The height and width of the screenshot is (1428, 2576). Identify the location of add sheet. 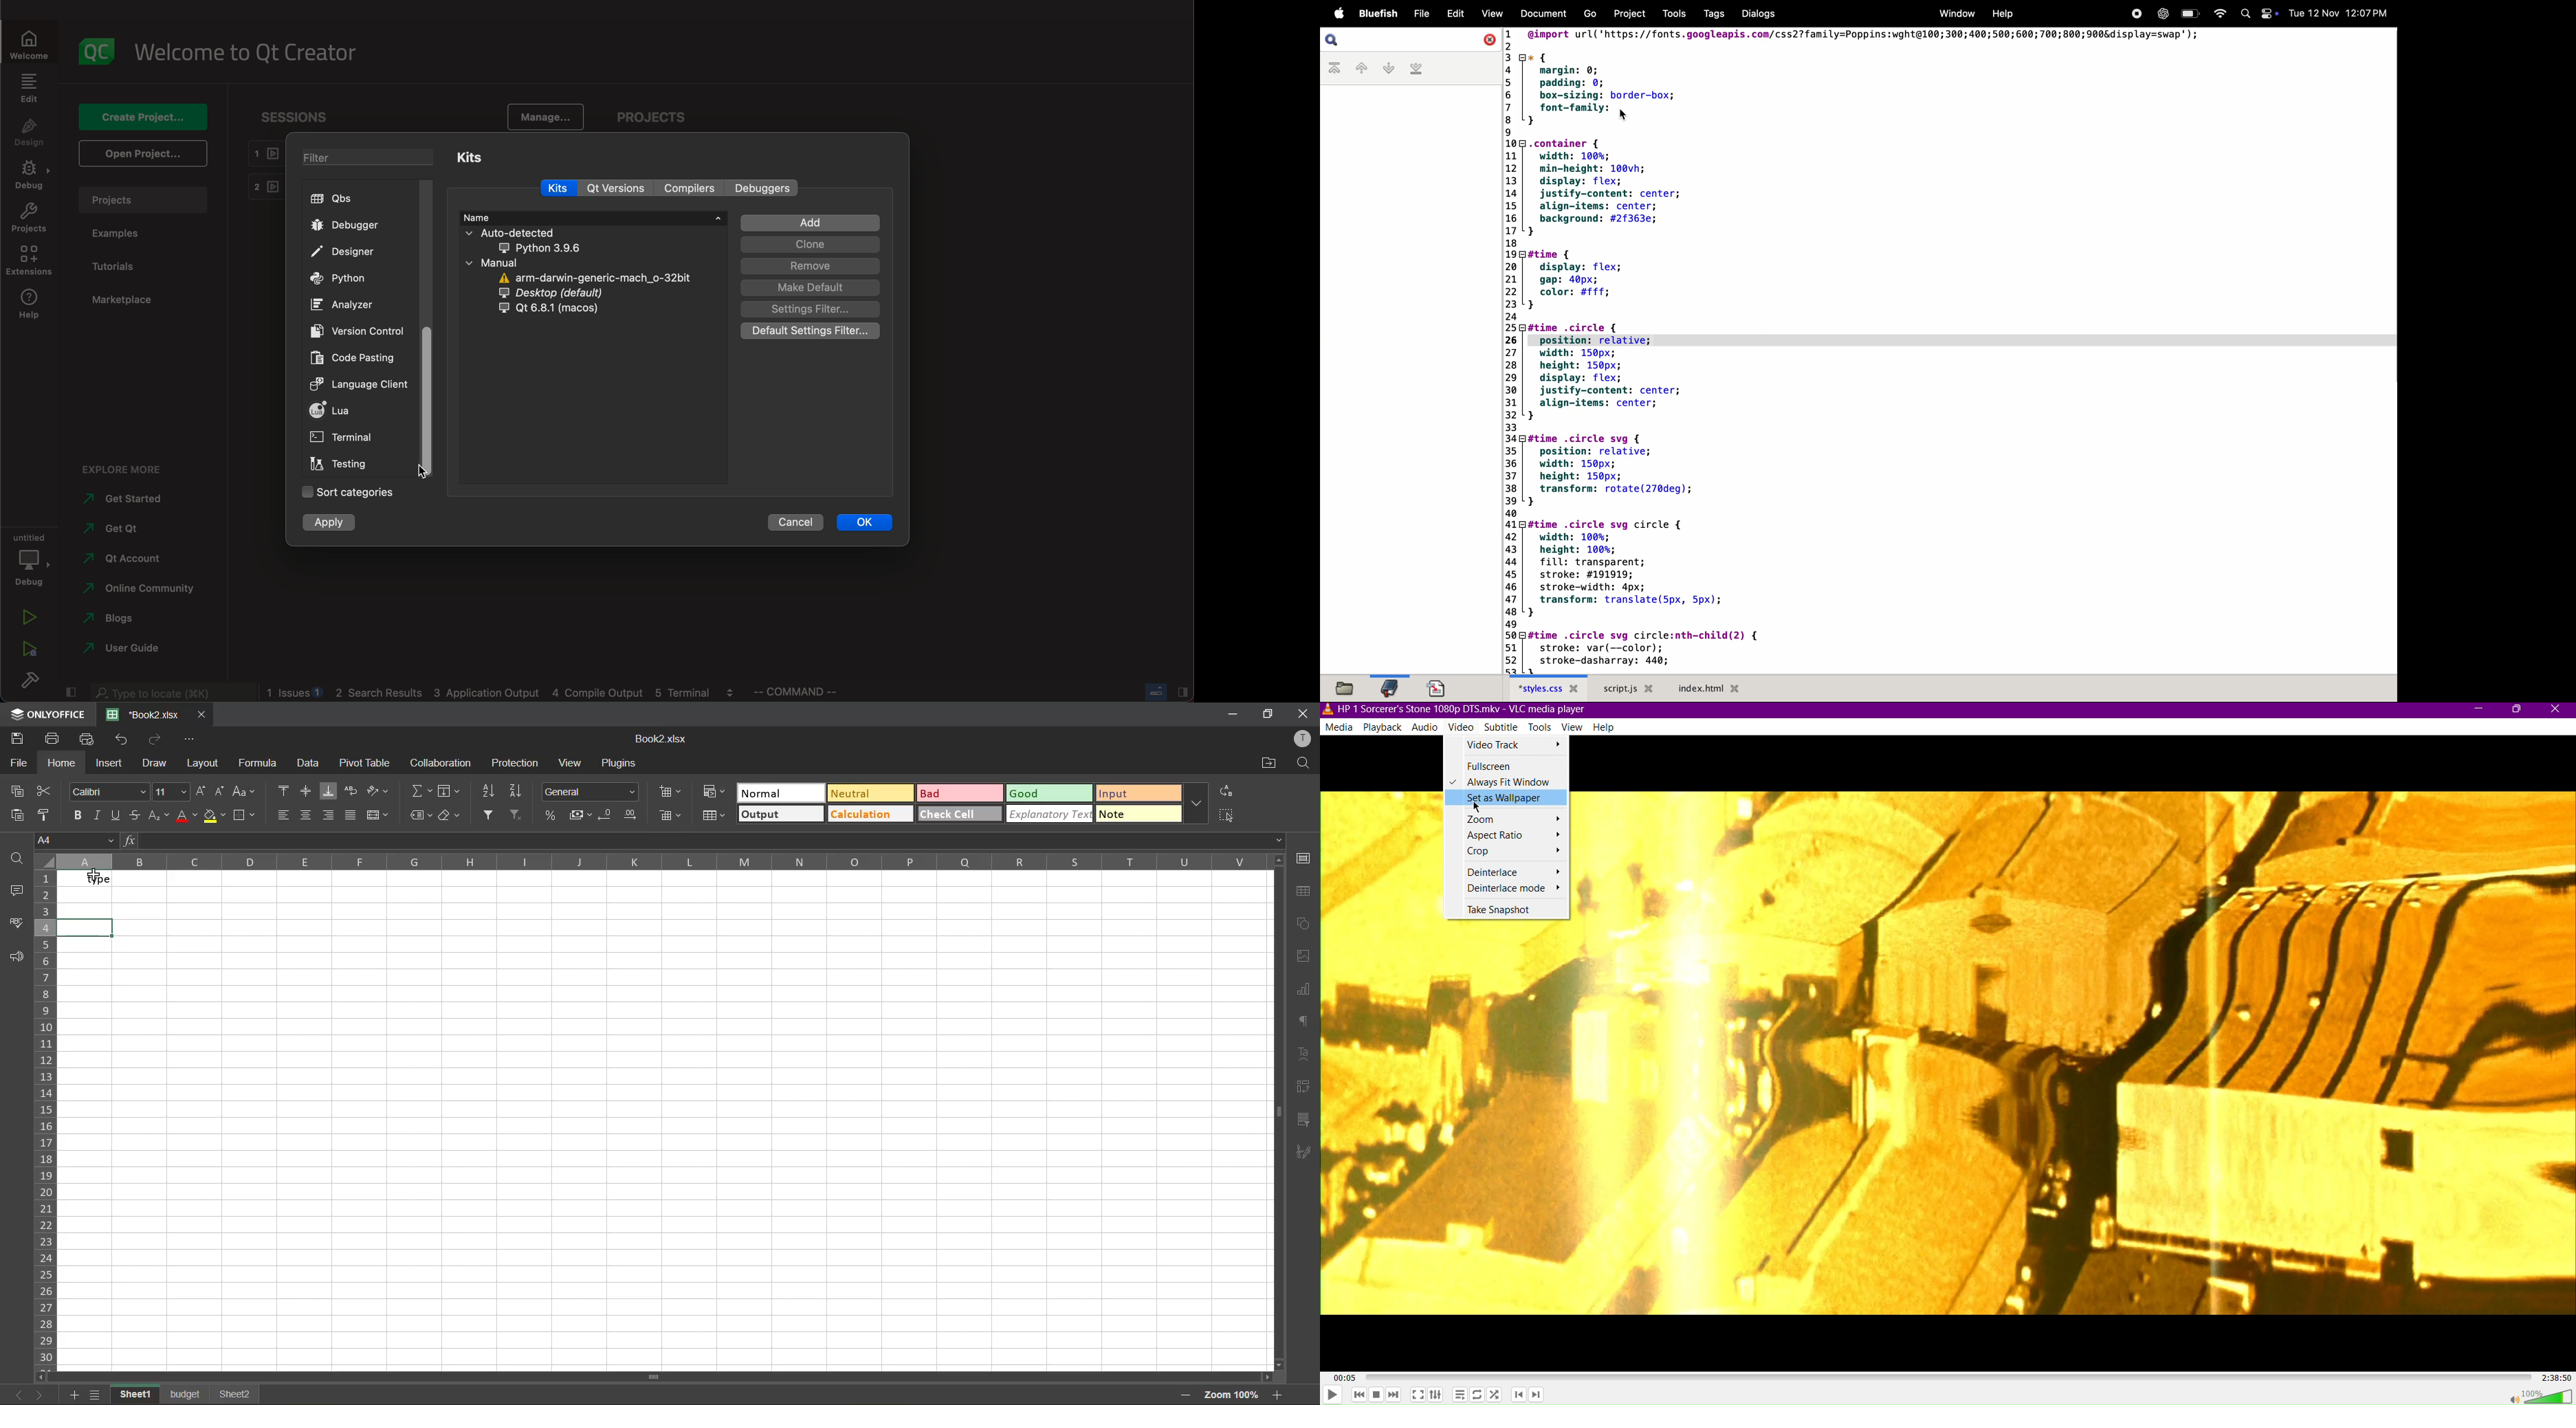
(76, 1395).